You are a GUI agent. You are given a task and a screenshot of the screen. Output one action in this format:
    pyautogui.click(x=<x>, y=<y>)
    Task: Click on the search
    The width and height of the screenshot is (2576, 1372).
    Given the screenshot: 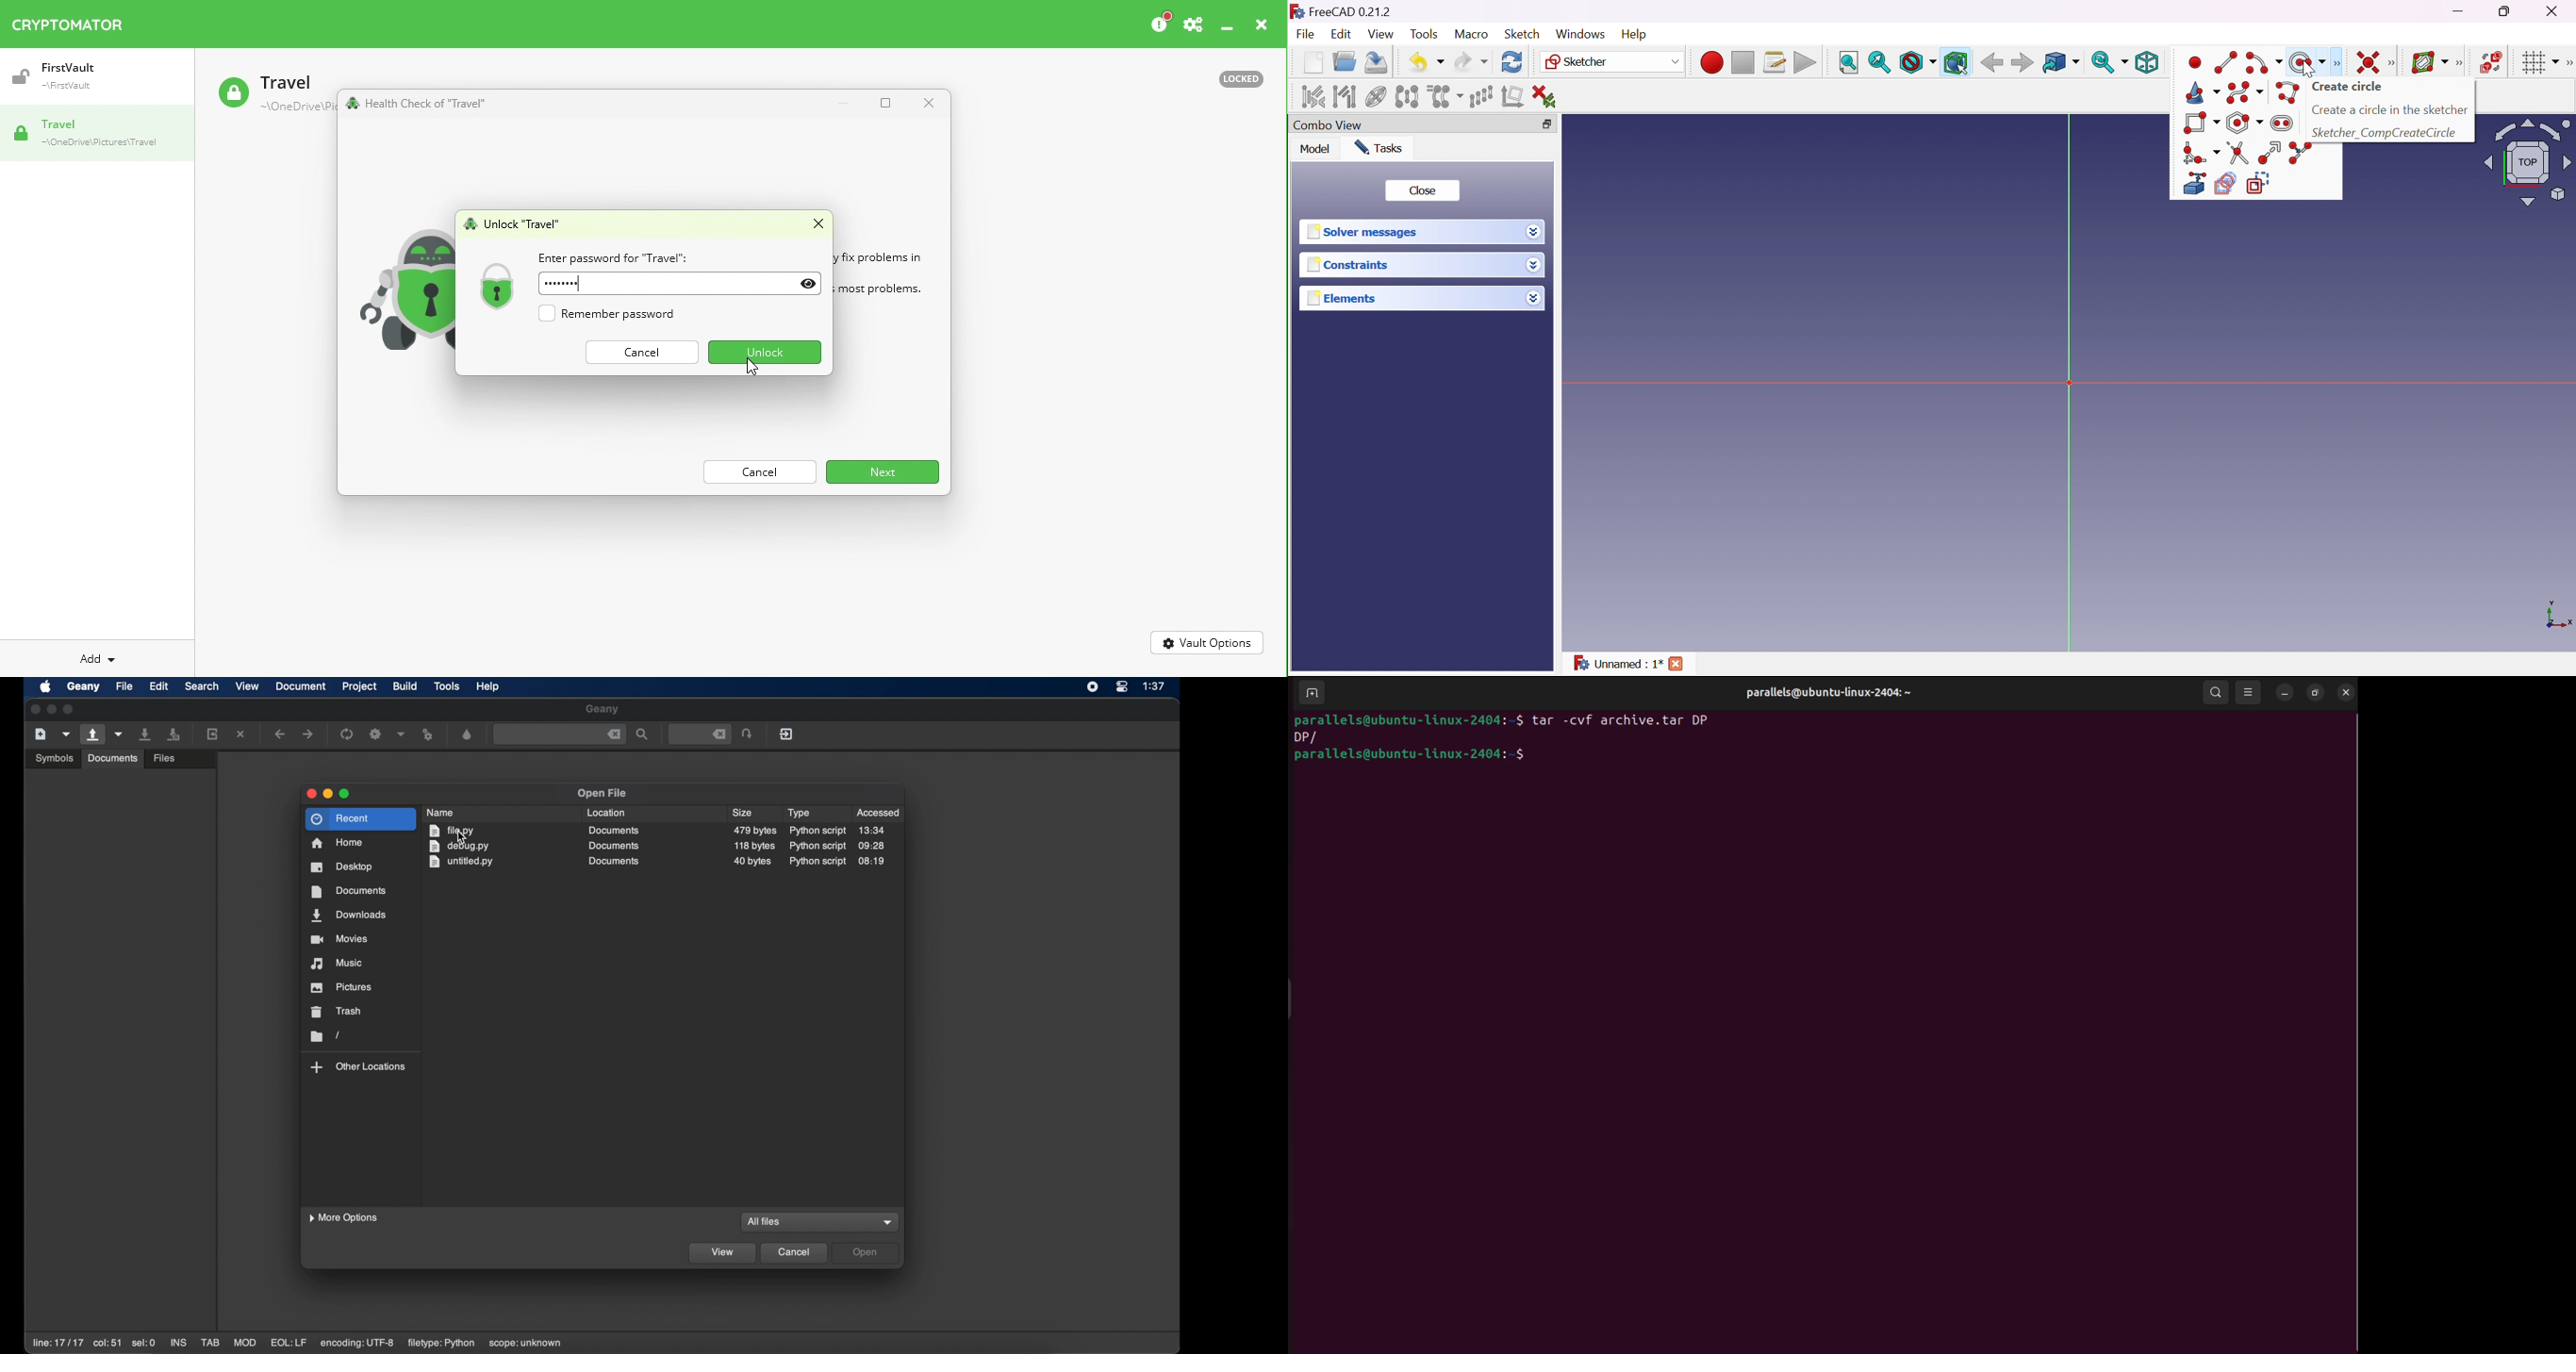 What is the action you would take?
    pyautogui.click(x=202, y=686)
    